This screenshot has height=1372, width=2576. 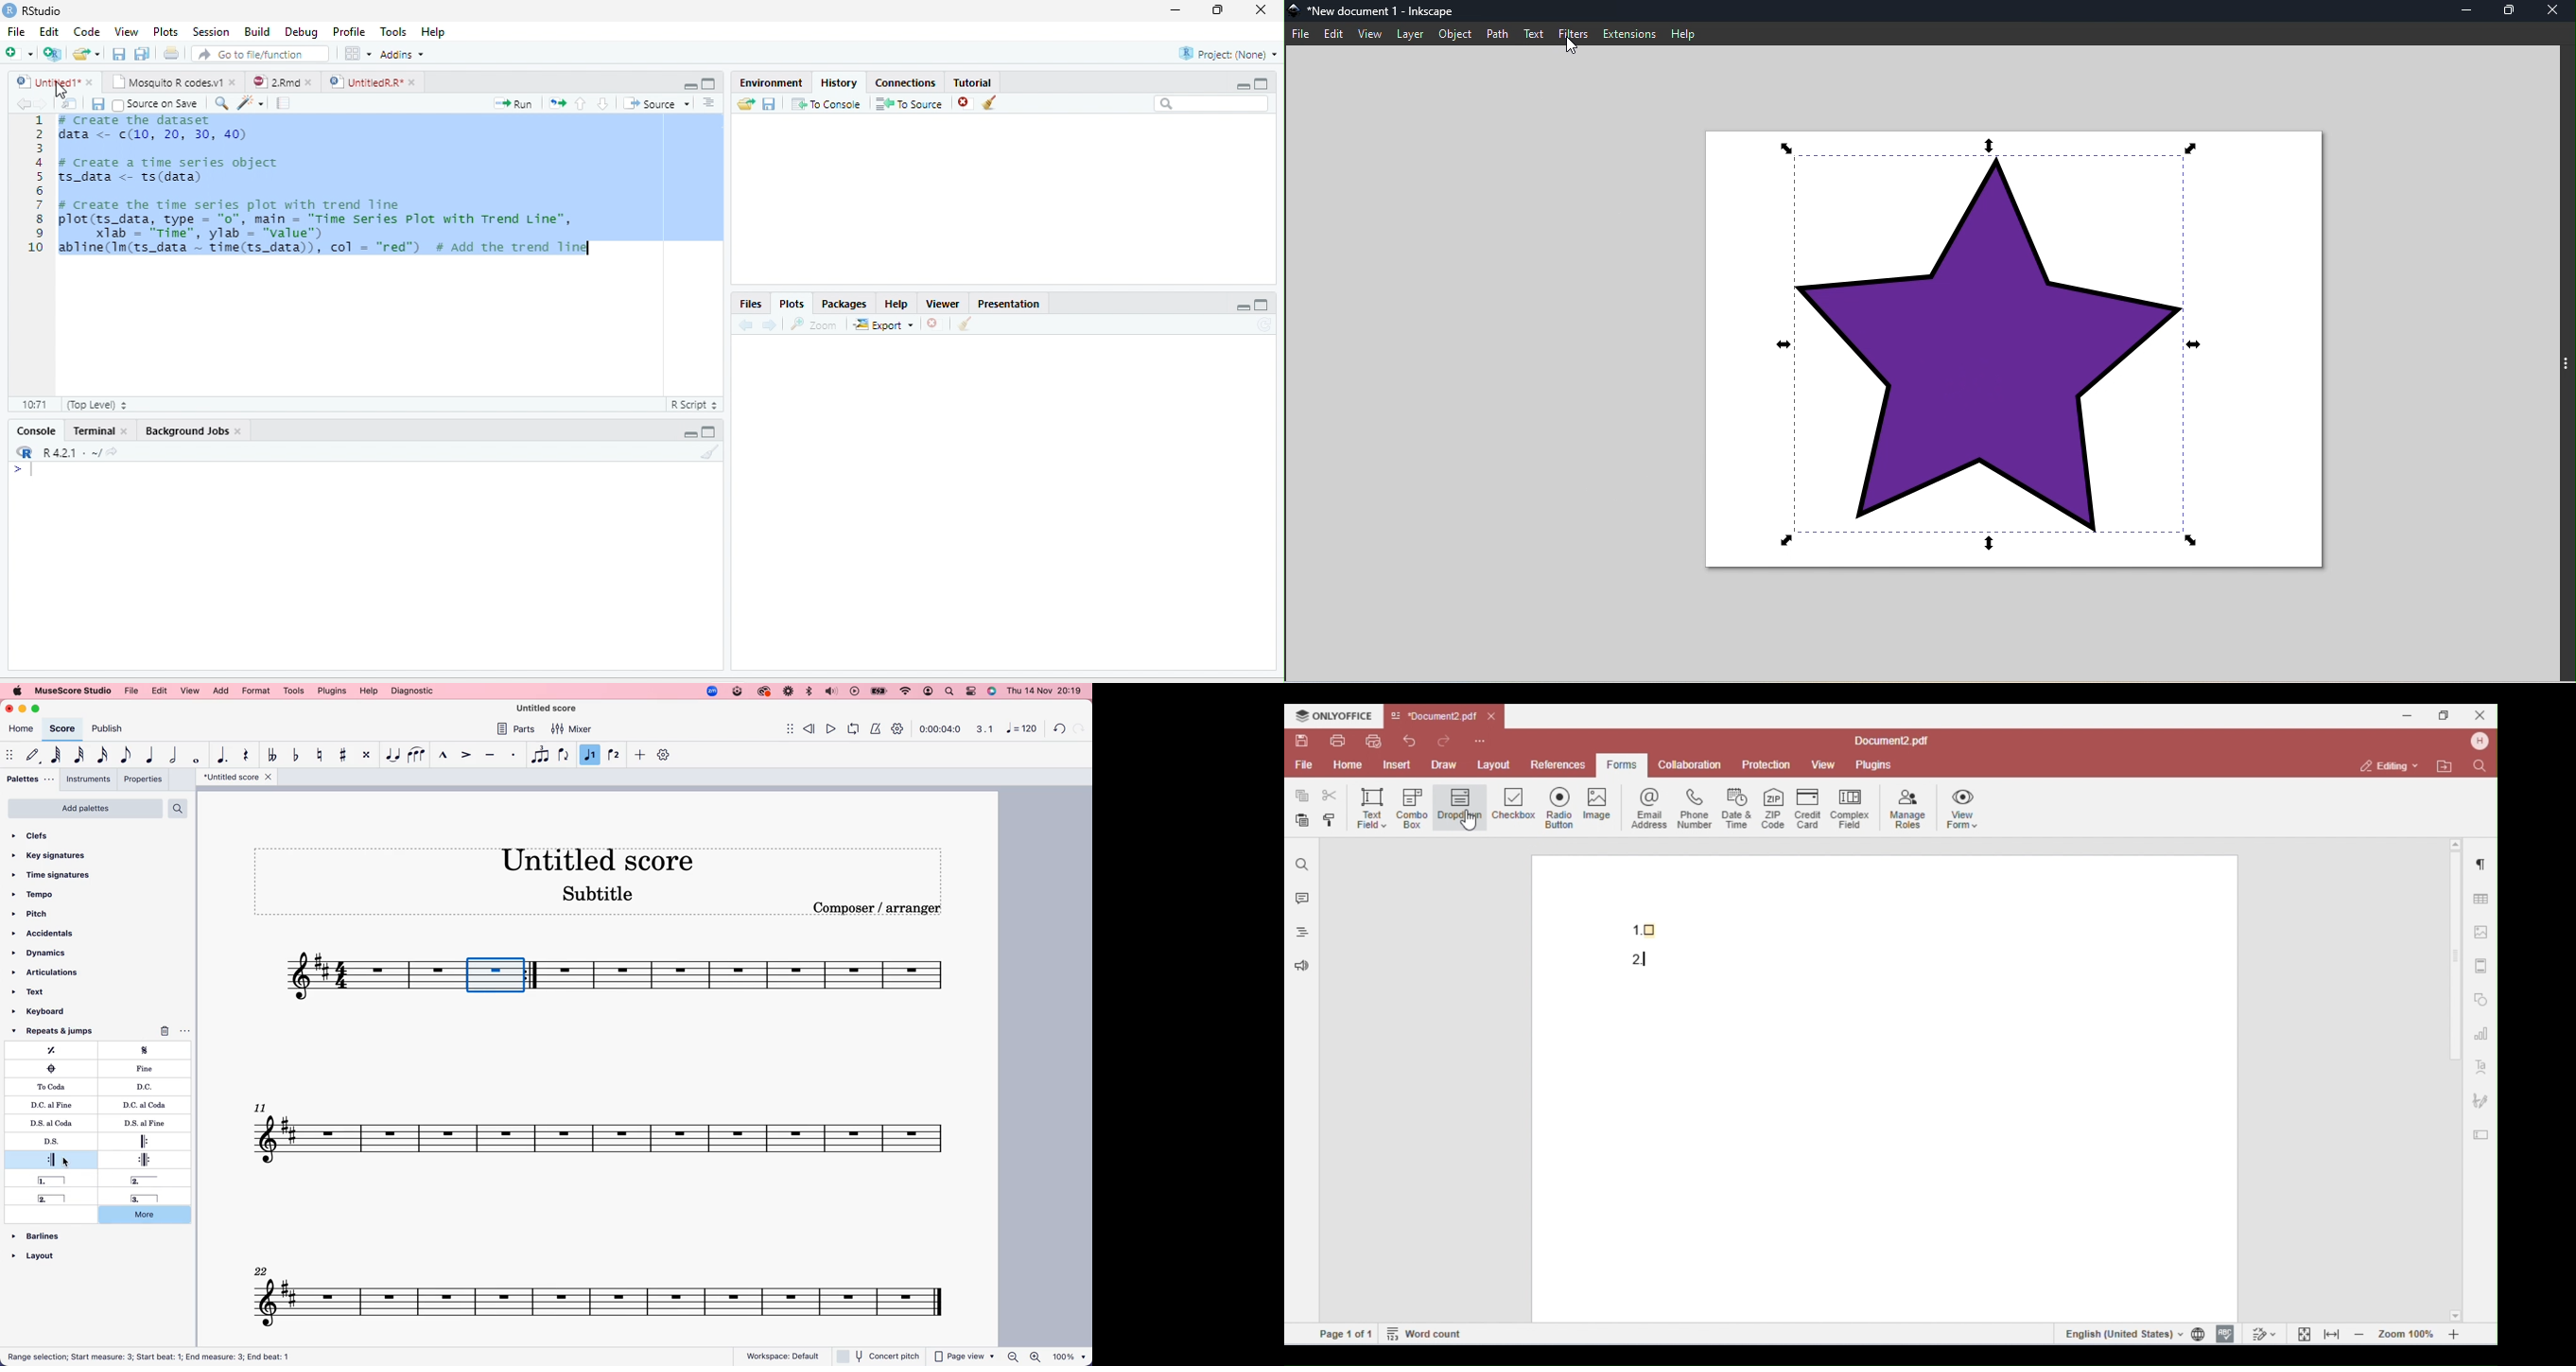 I want to click on Filters, so click(x=1575, y=36).